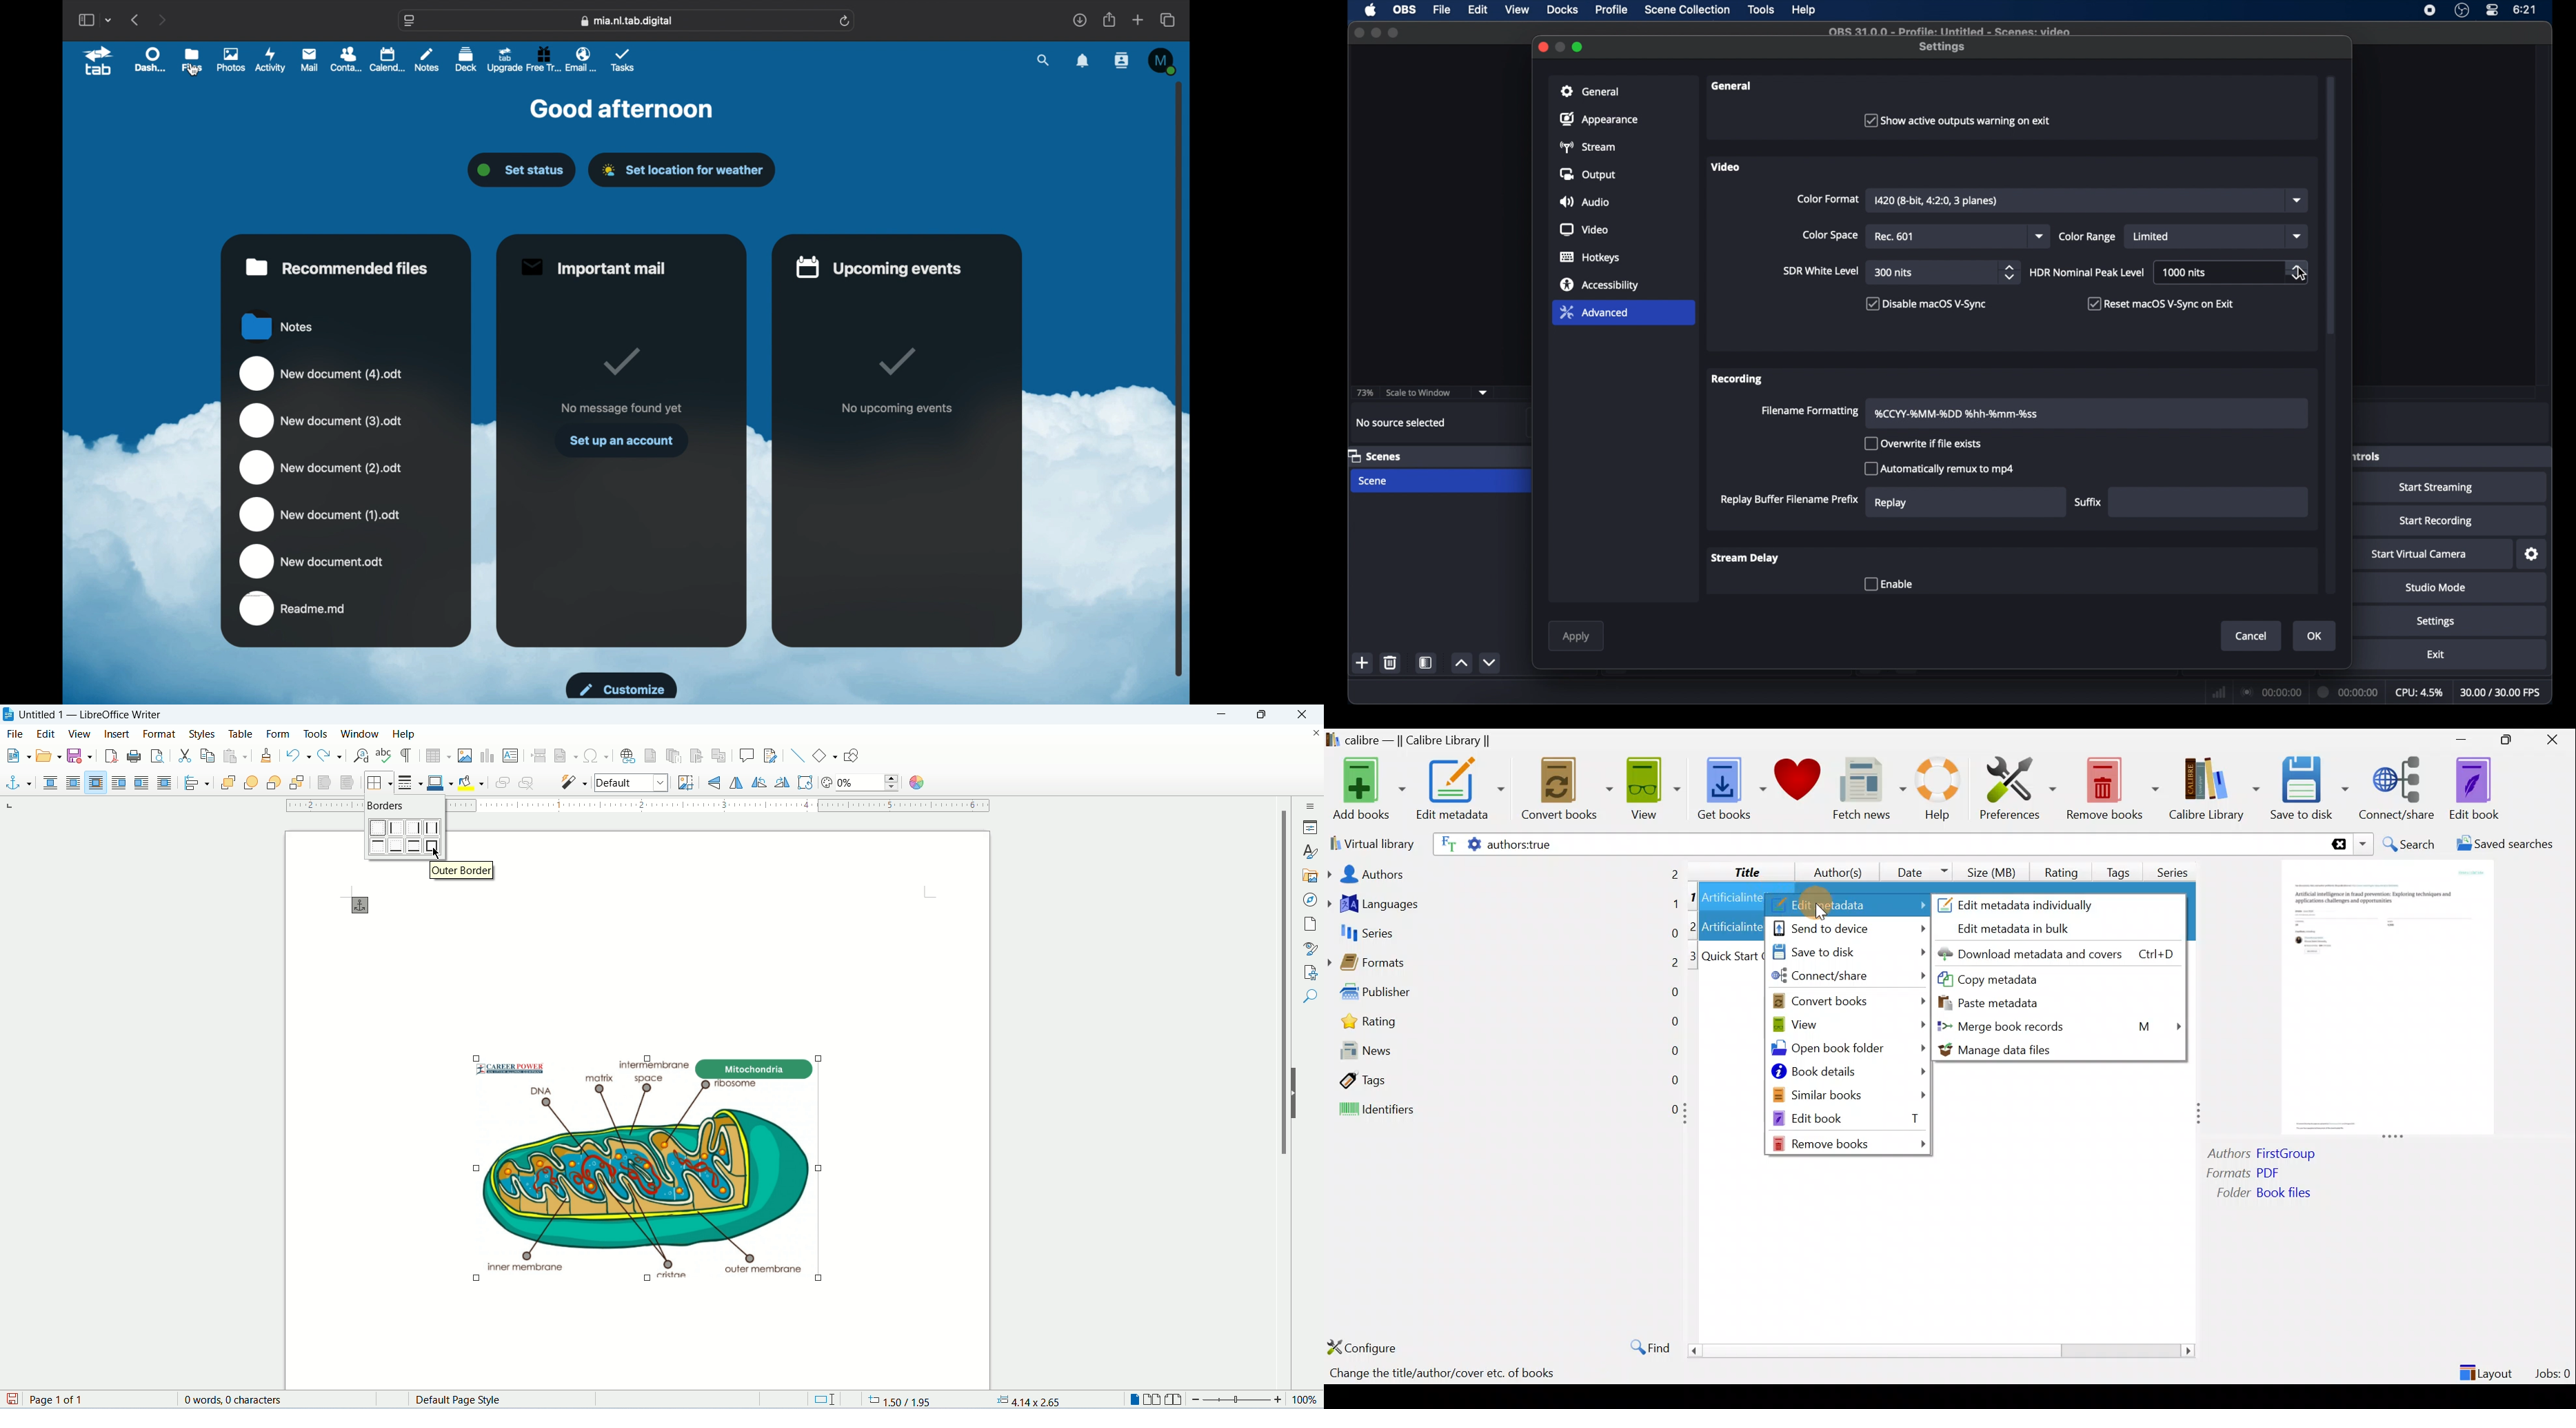 The width and height of the screenshot is (2576, 1428). What do you see at coordinates (2062, 953) in the screenshot?
I see `Download metadata and covers` at bounding box center [2062, 953].